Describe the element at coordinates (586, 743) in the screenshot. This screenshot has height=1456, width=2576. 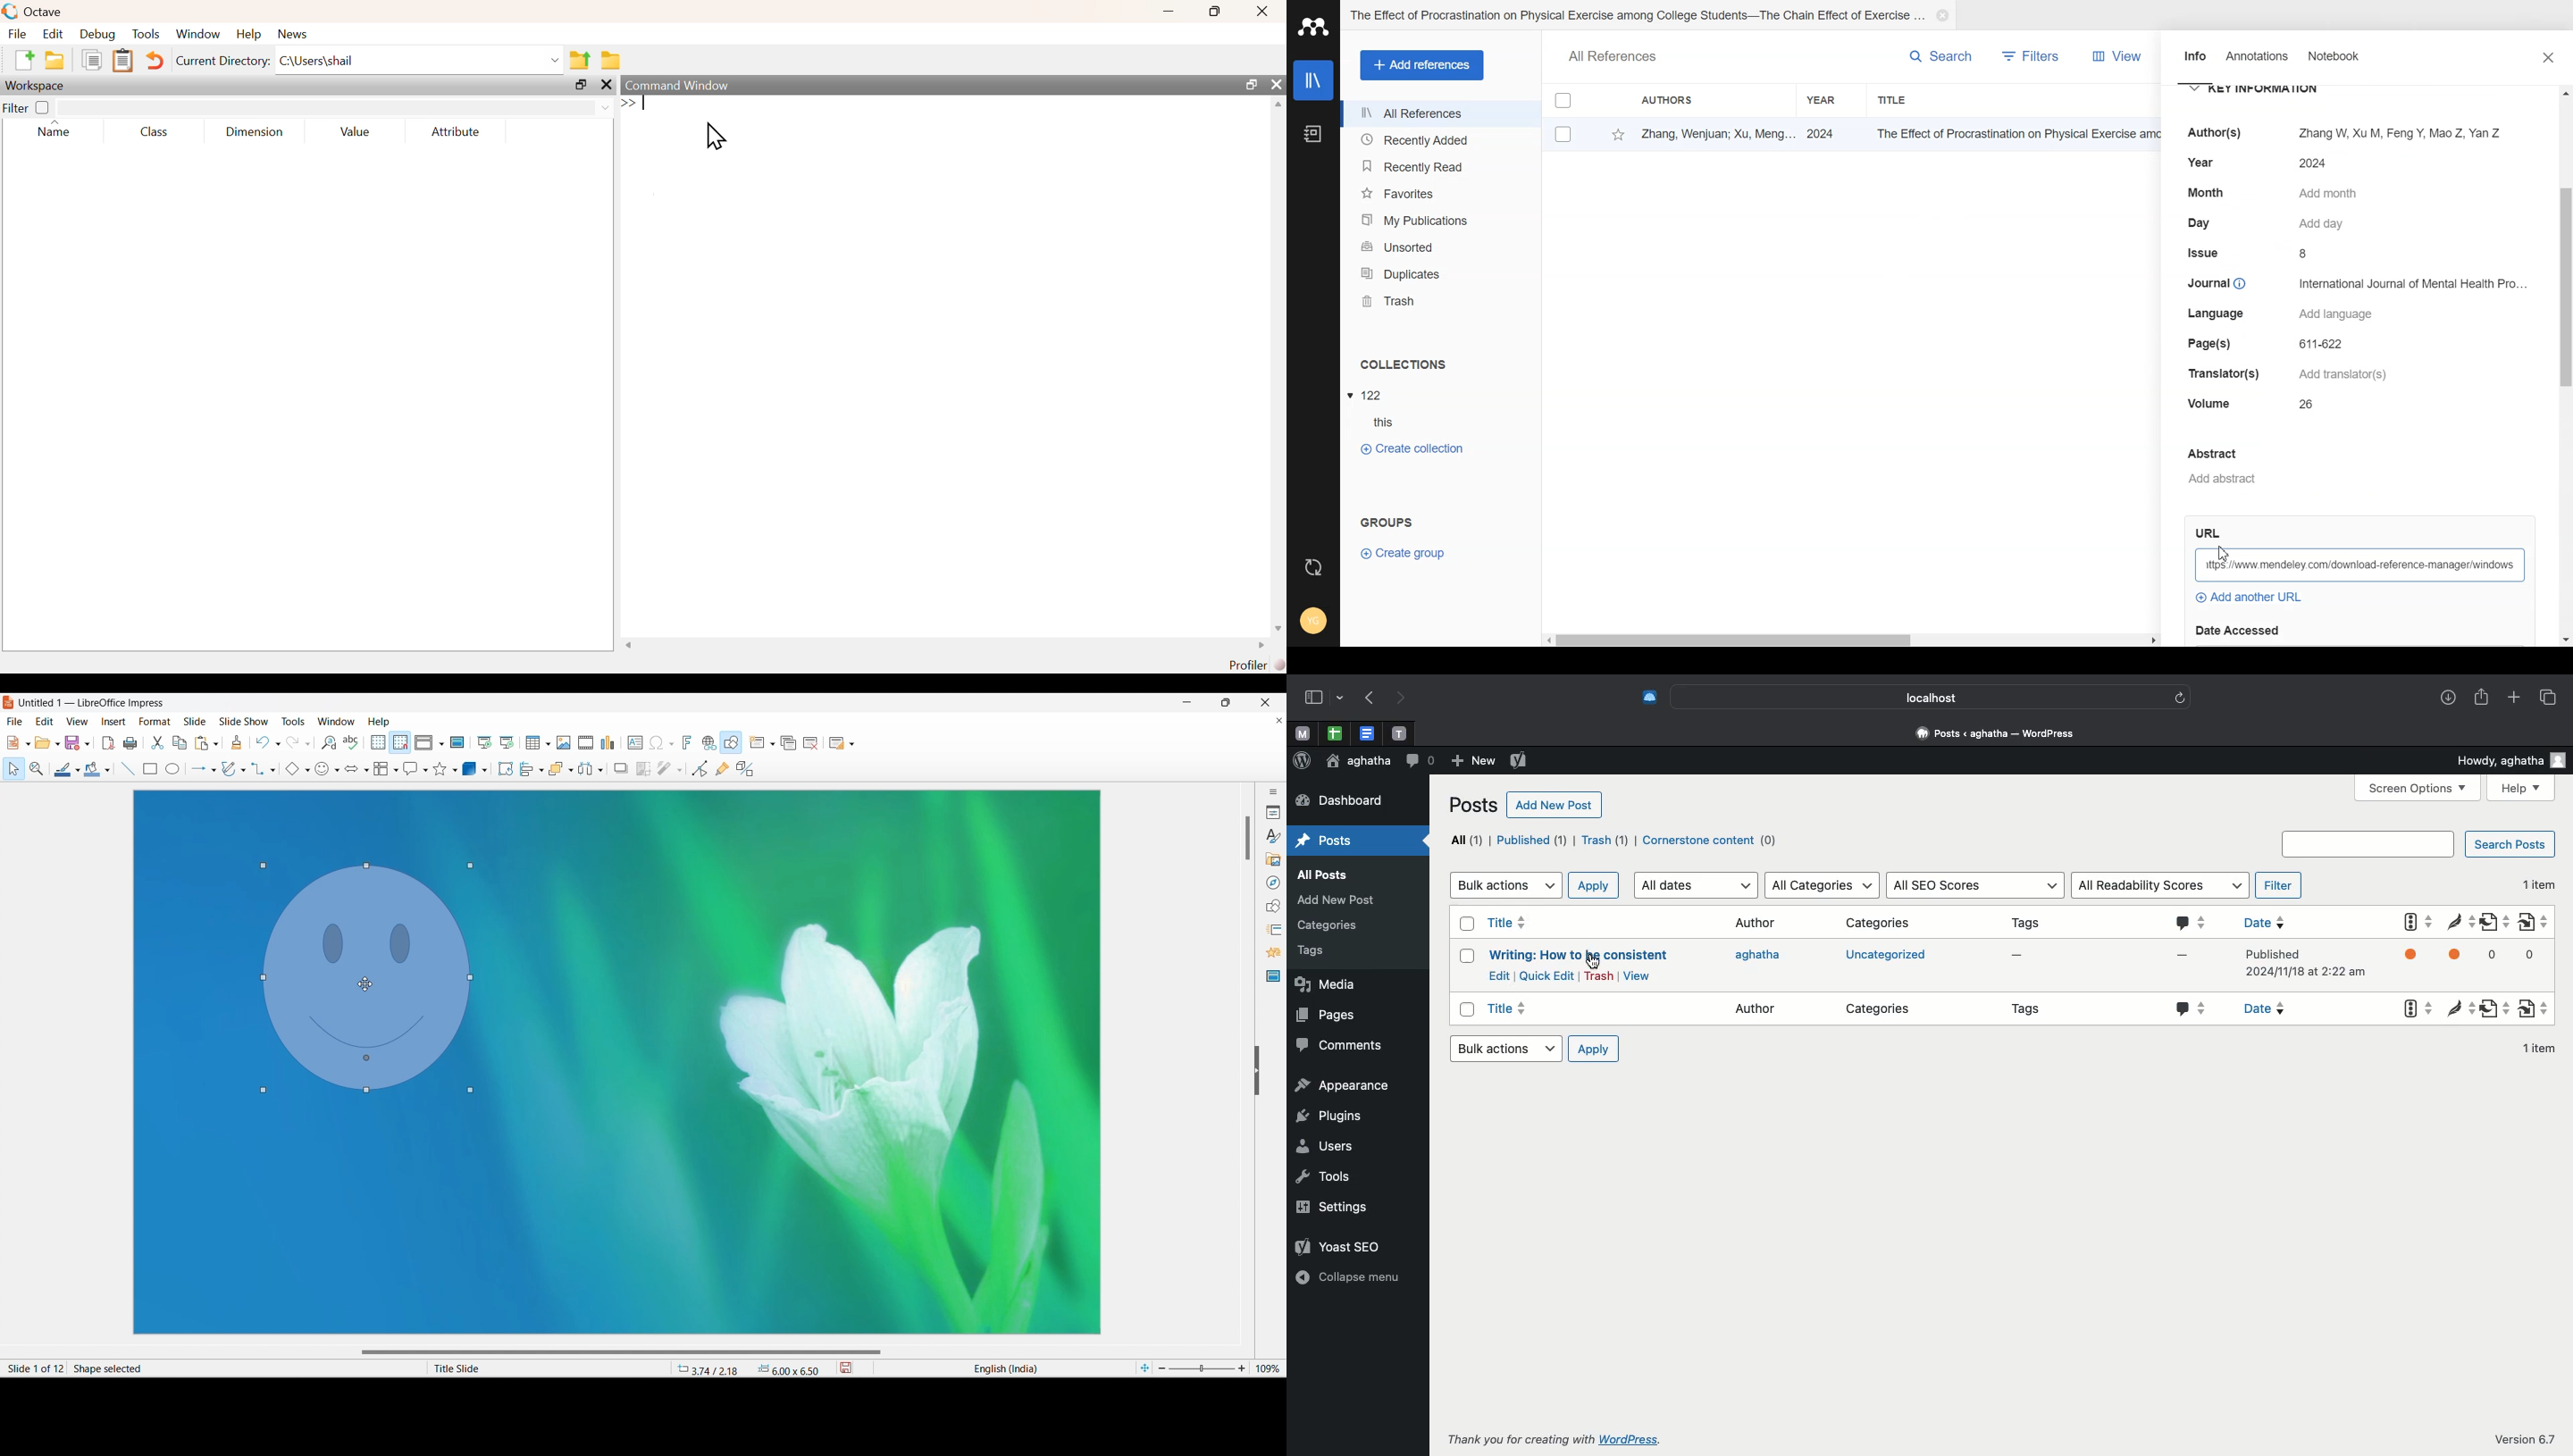
I see `Insert audio or video` at that location.